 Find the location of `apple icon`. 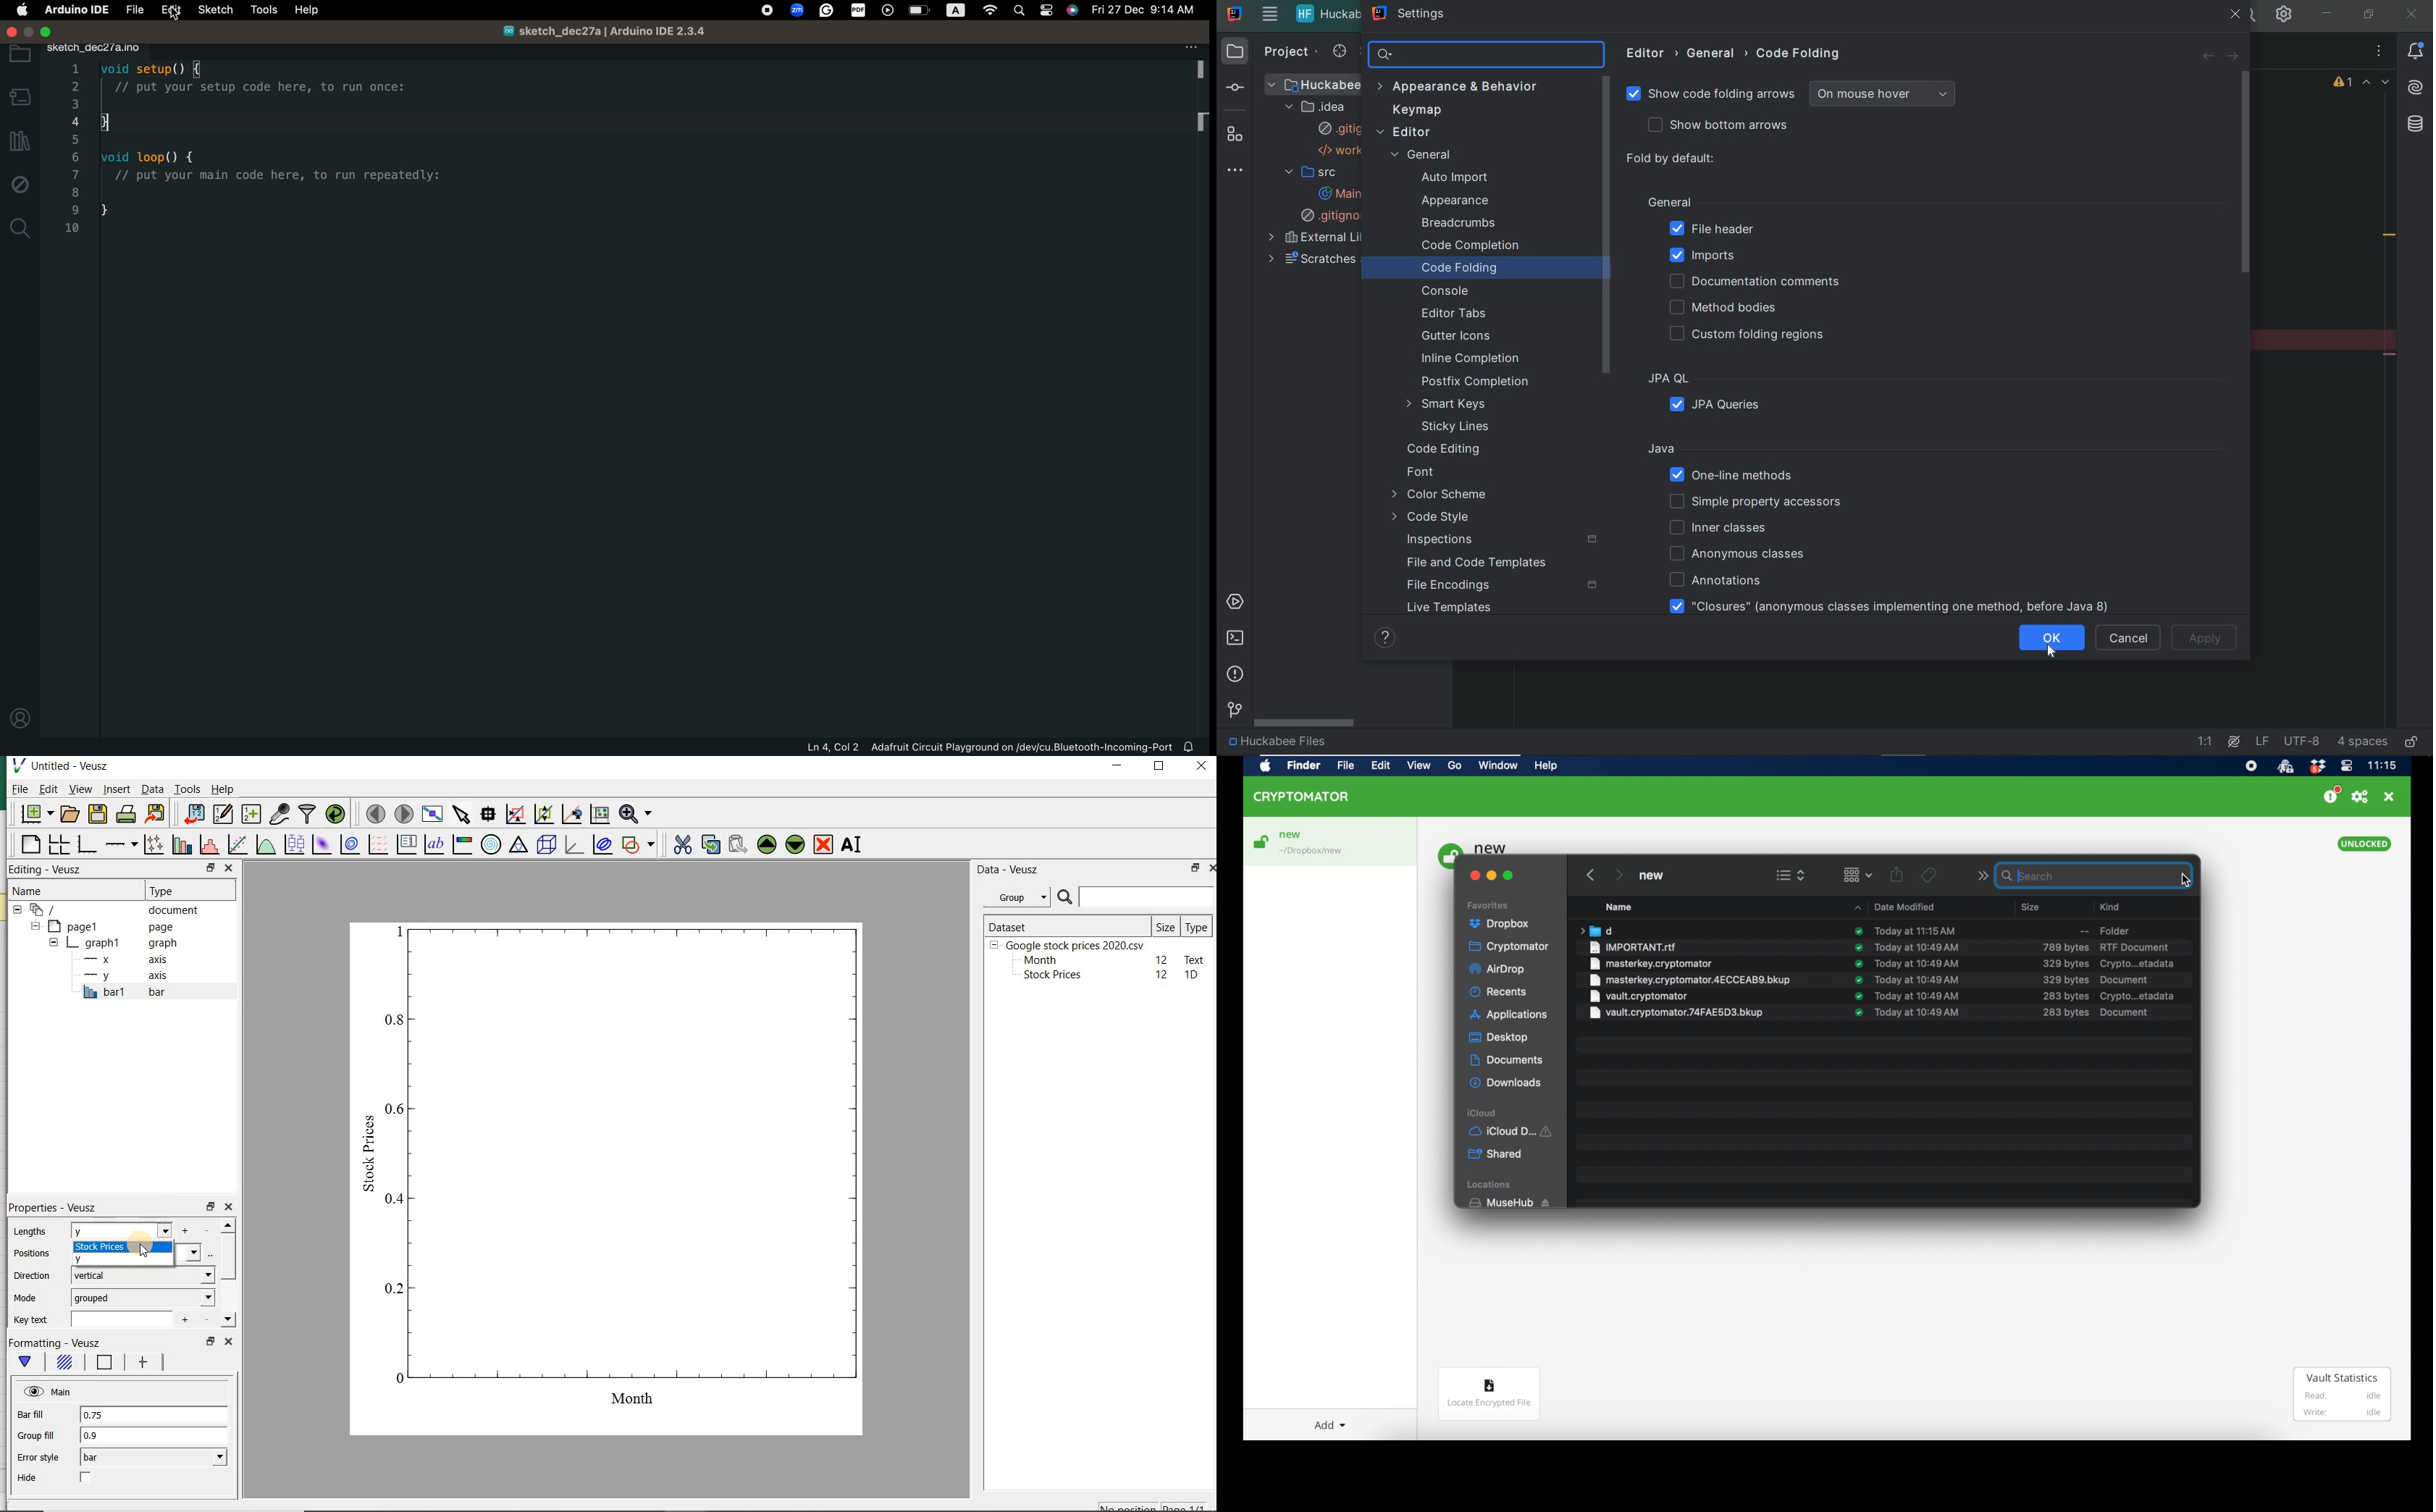

apple icon is located at coordinates (1266, 767).